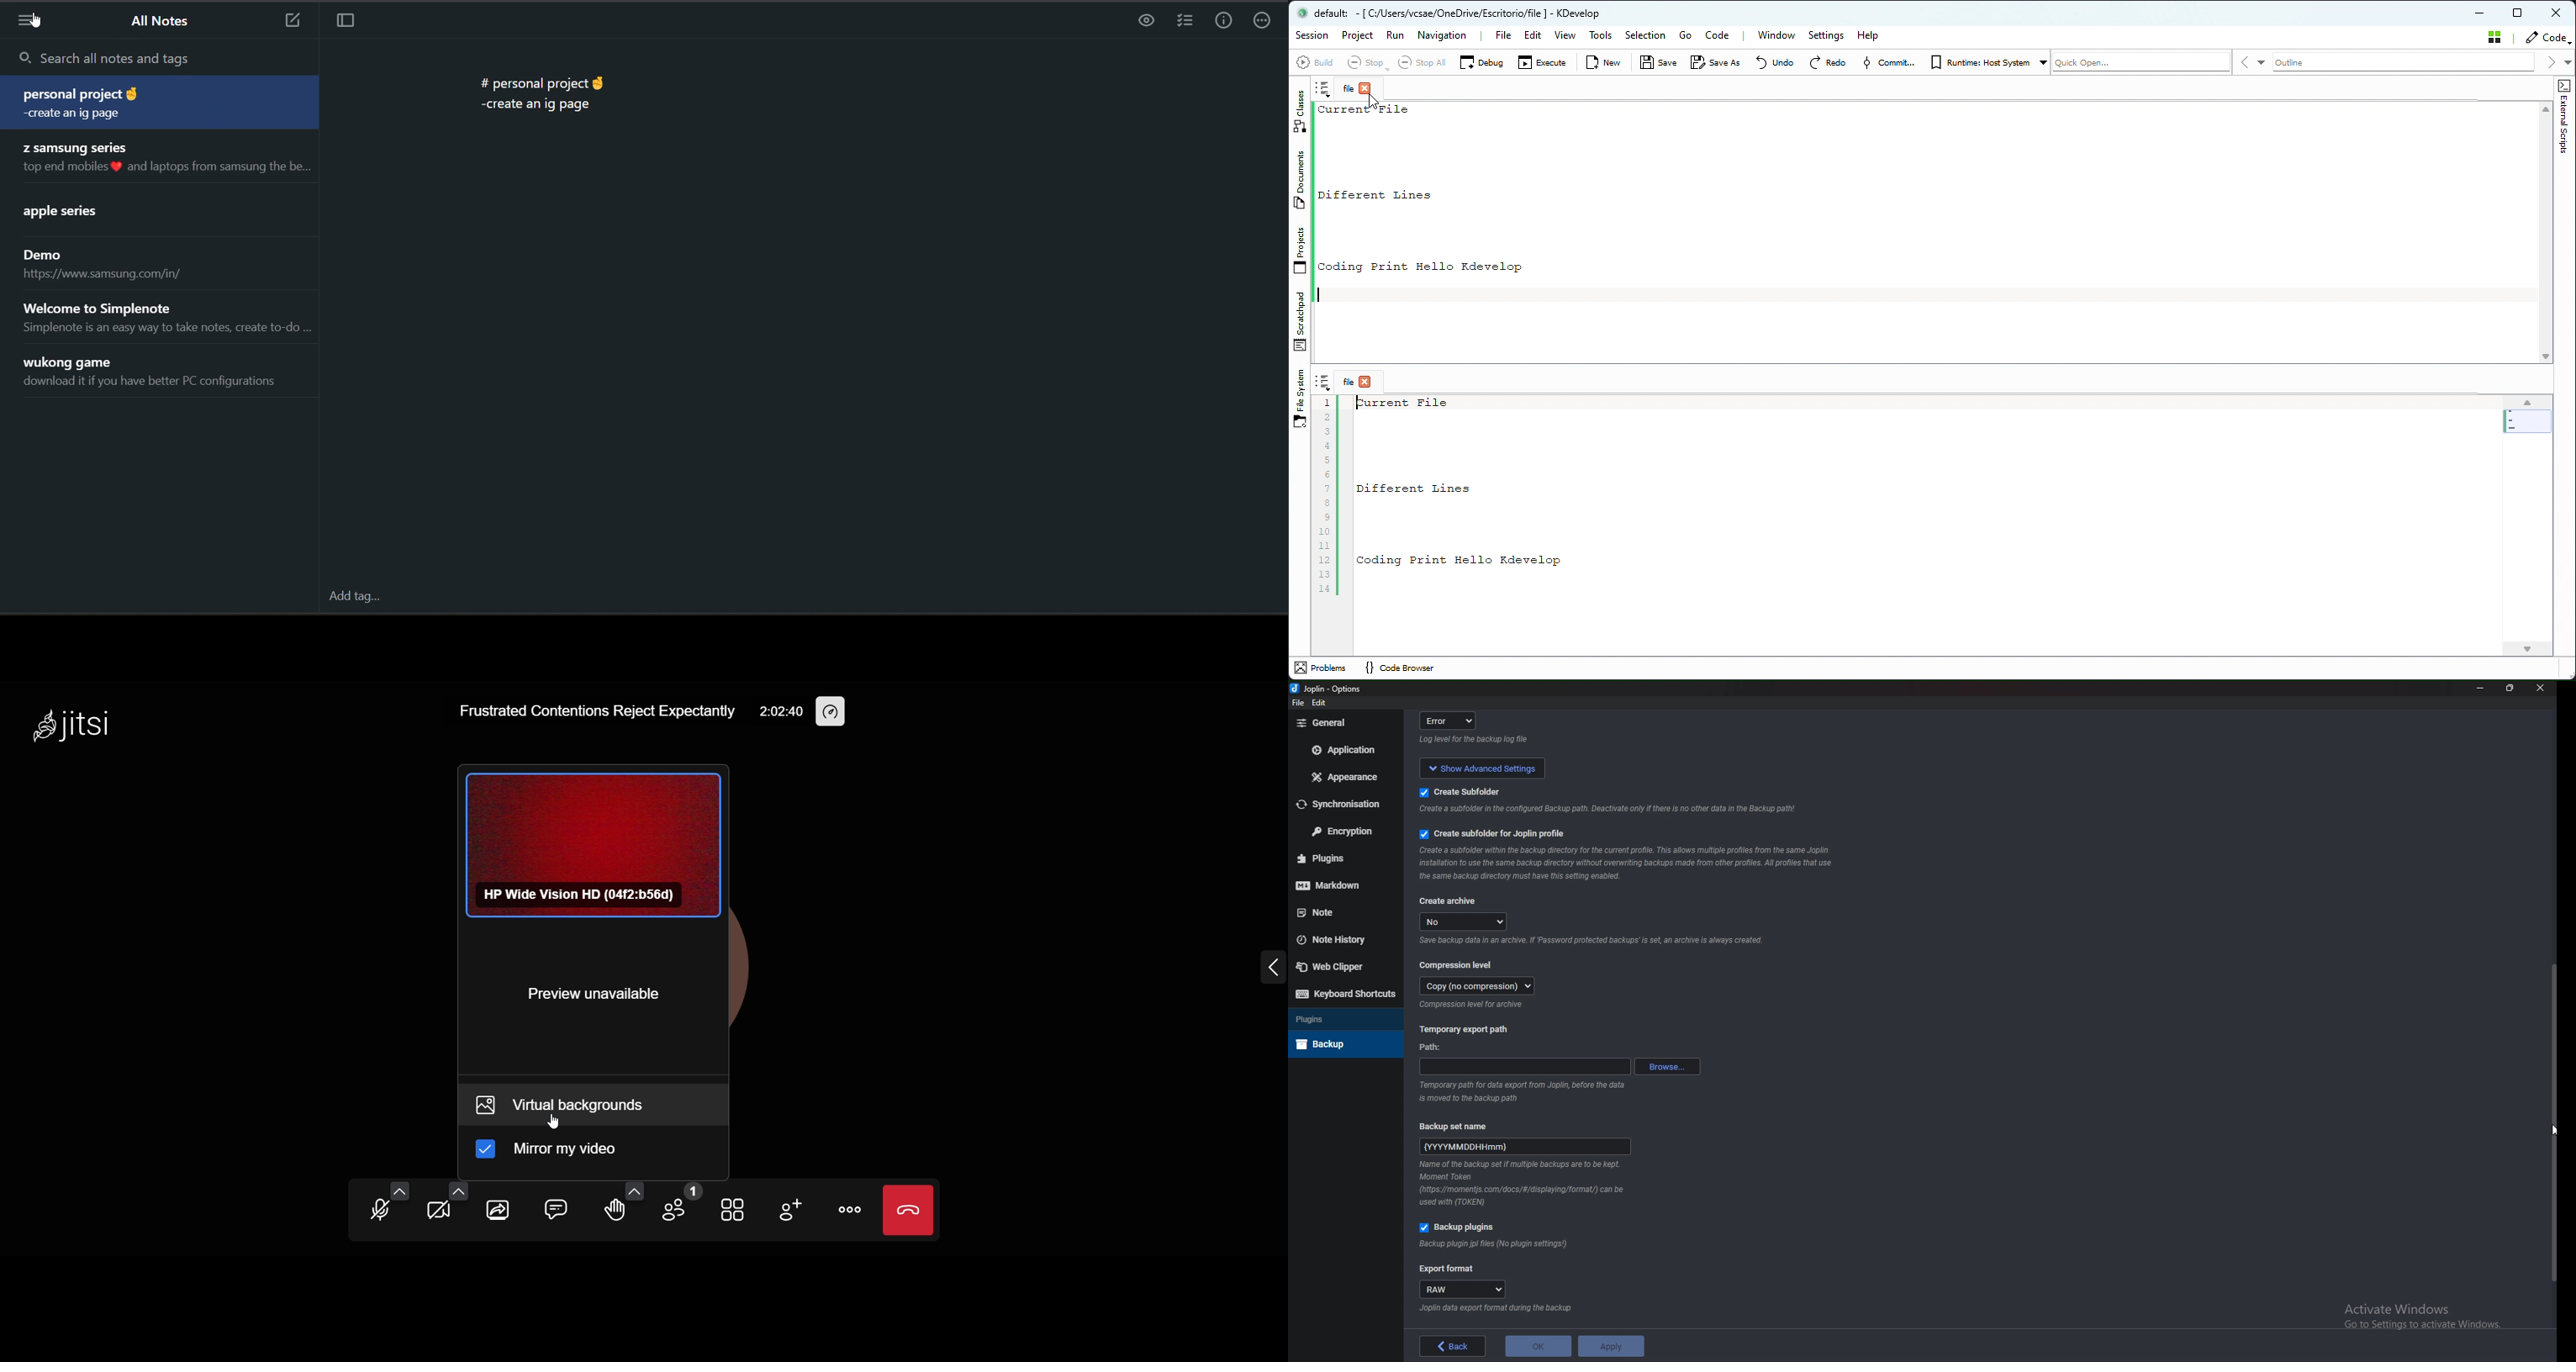 This screenshot has height=1372, width=2576. Describe the element at coordinates (2545, 355) in the screenshot. I see `Scroll down` at that location.